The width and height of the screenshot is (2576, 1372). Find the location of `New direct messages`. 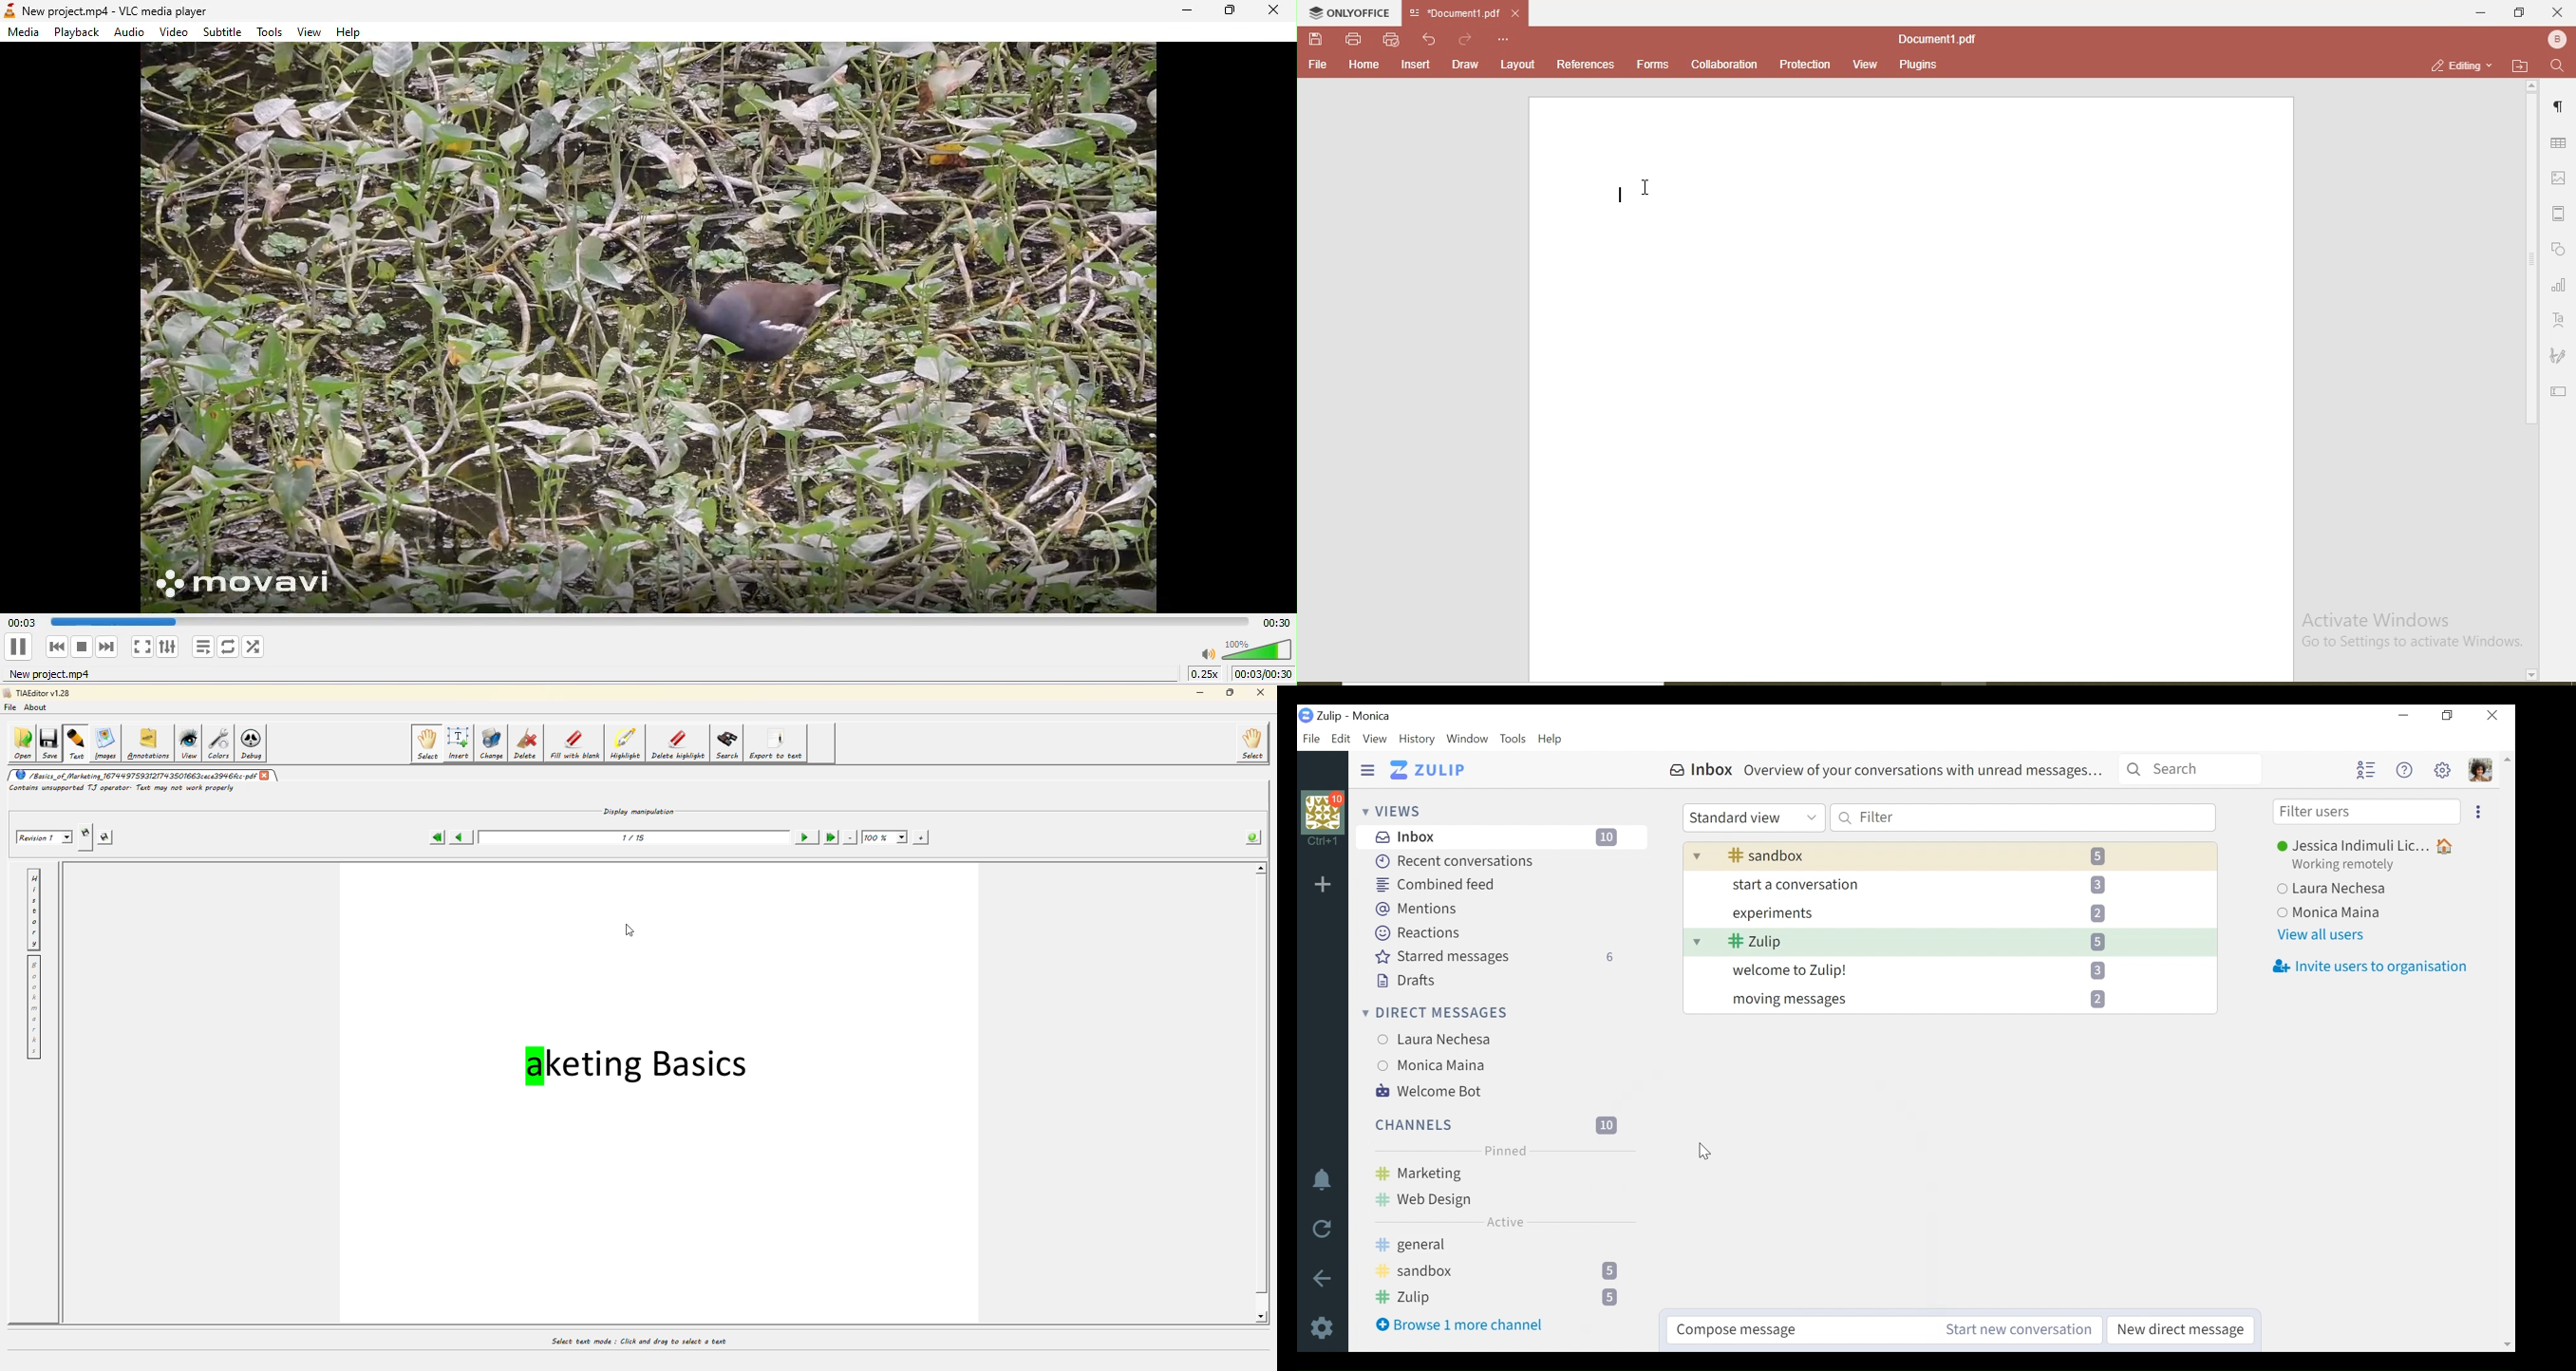

New direct messages is located at coordinates (2178, 1330).